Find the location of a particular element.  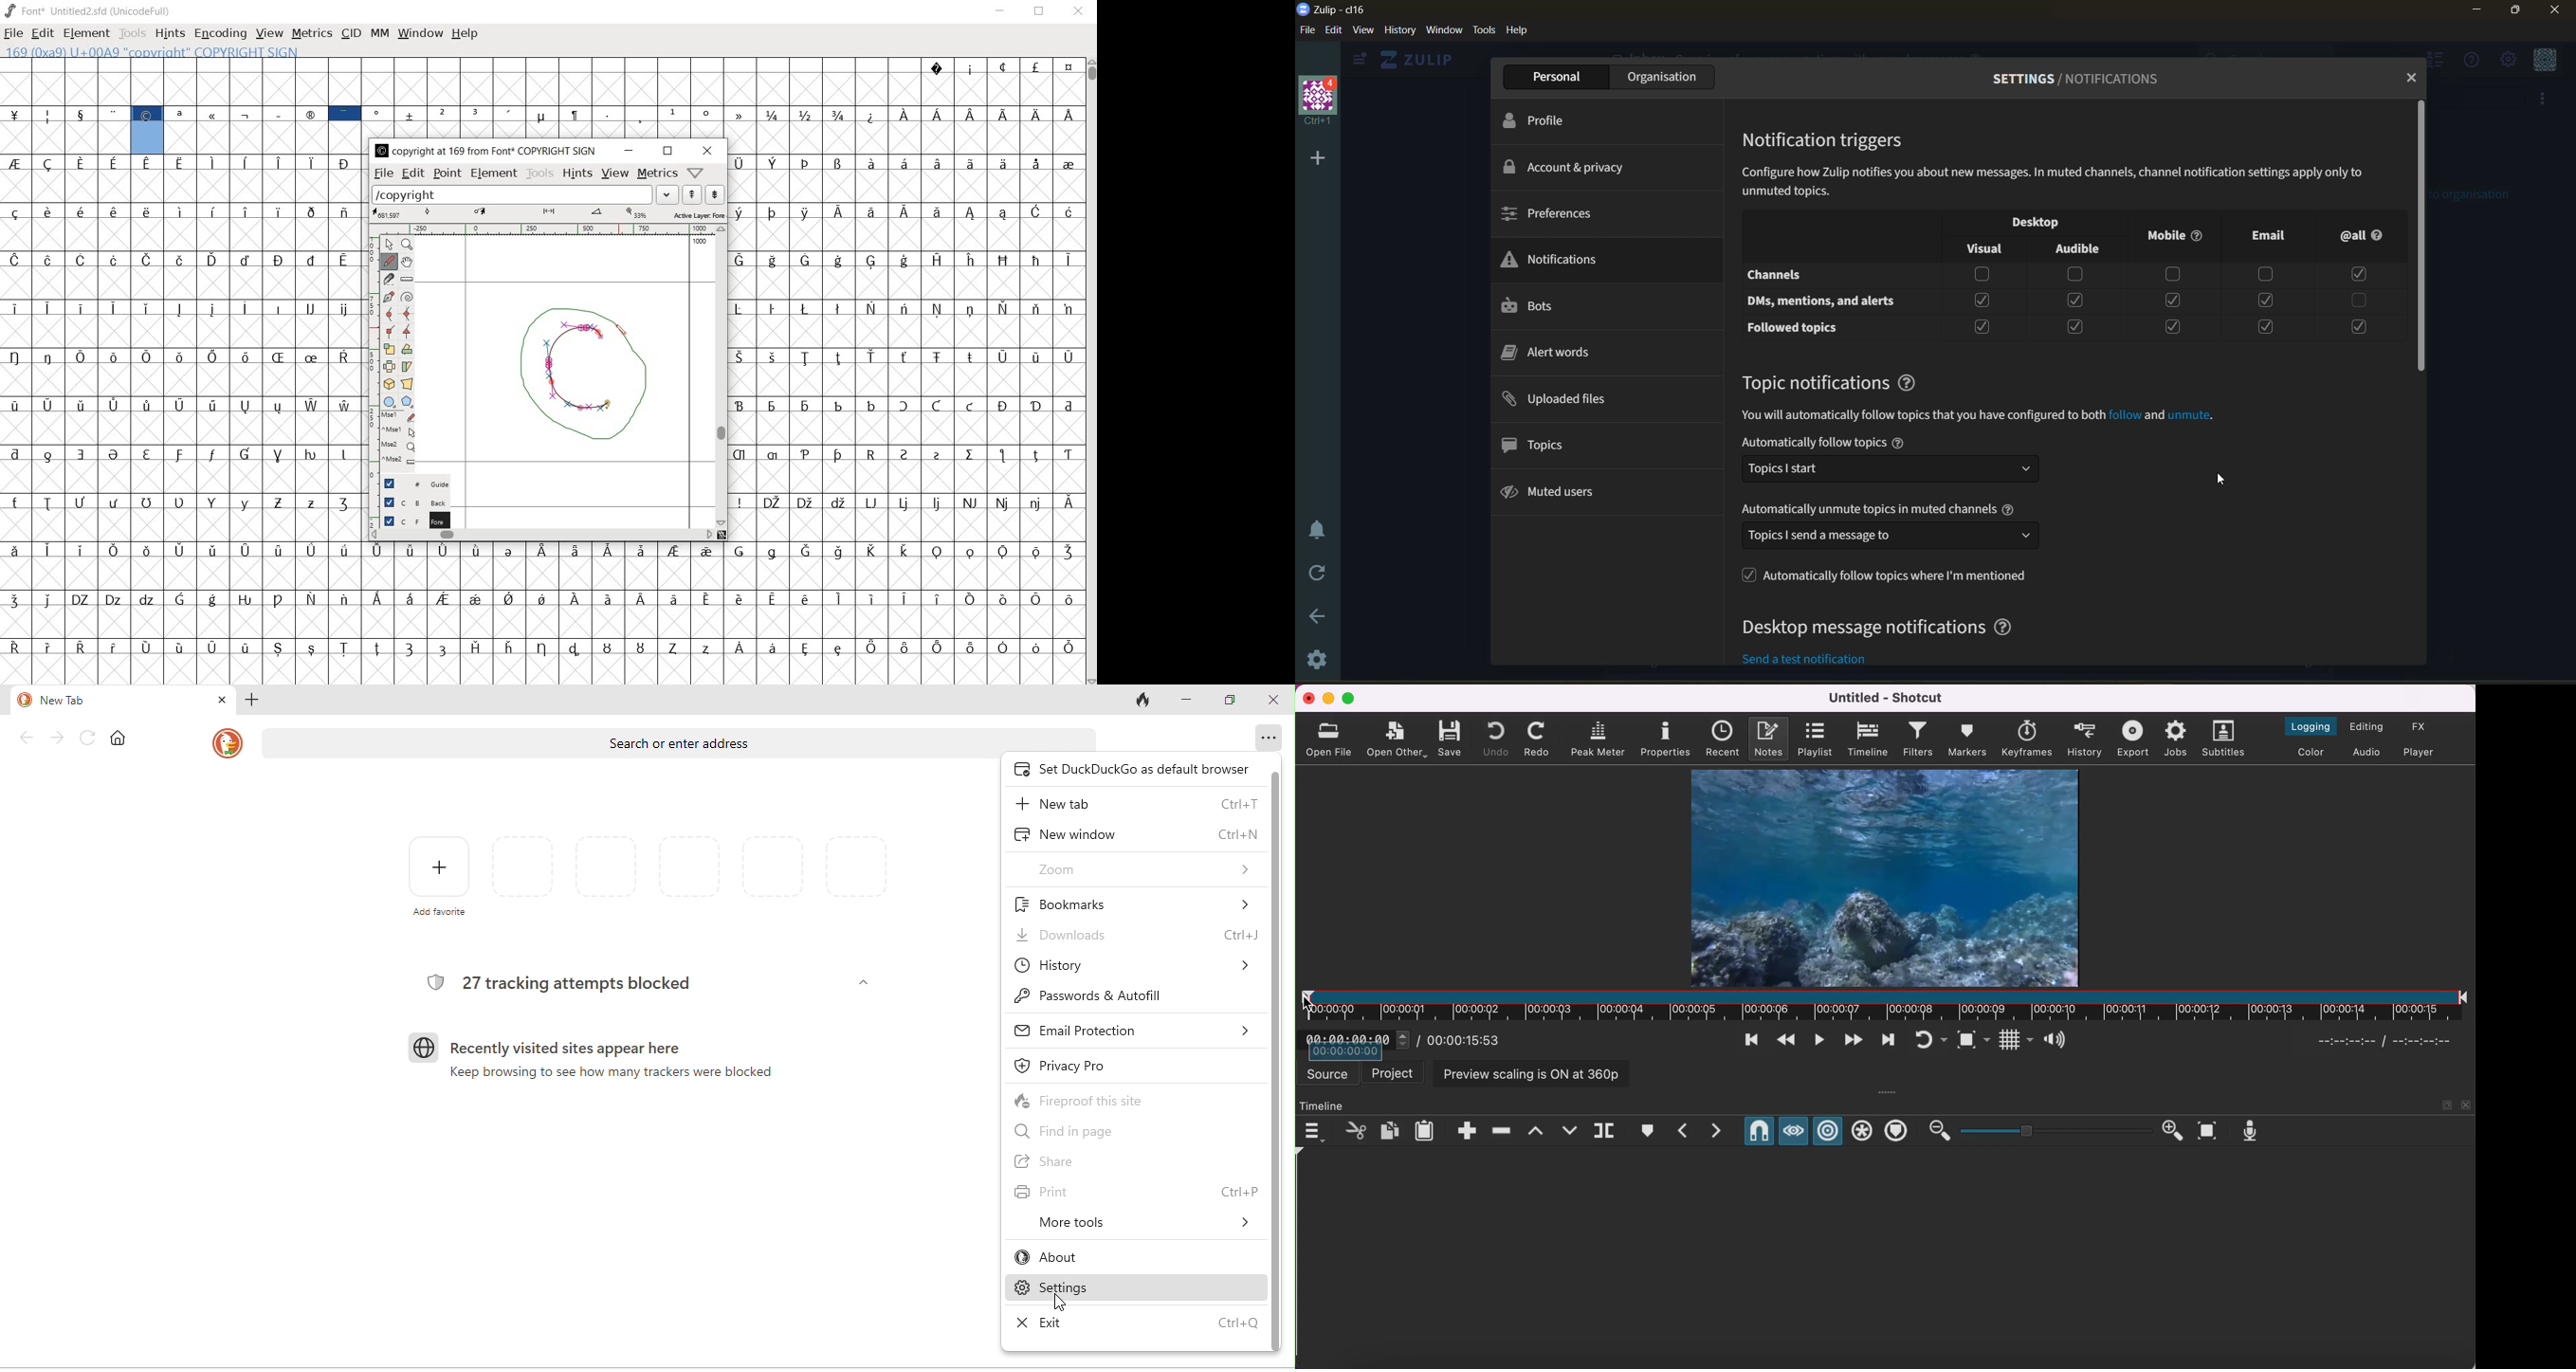

help menu is located at coordinates (2473, 61).